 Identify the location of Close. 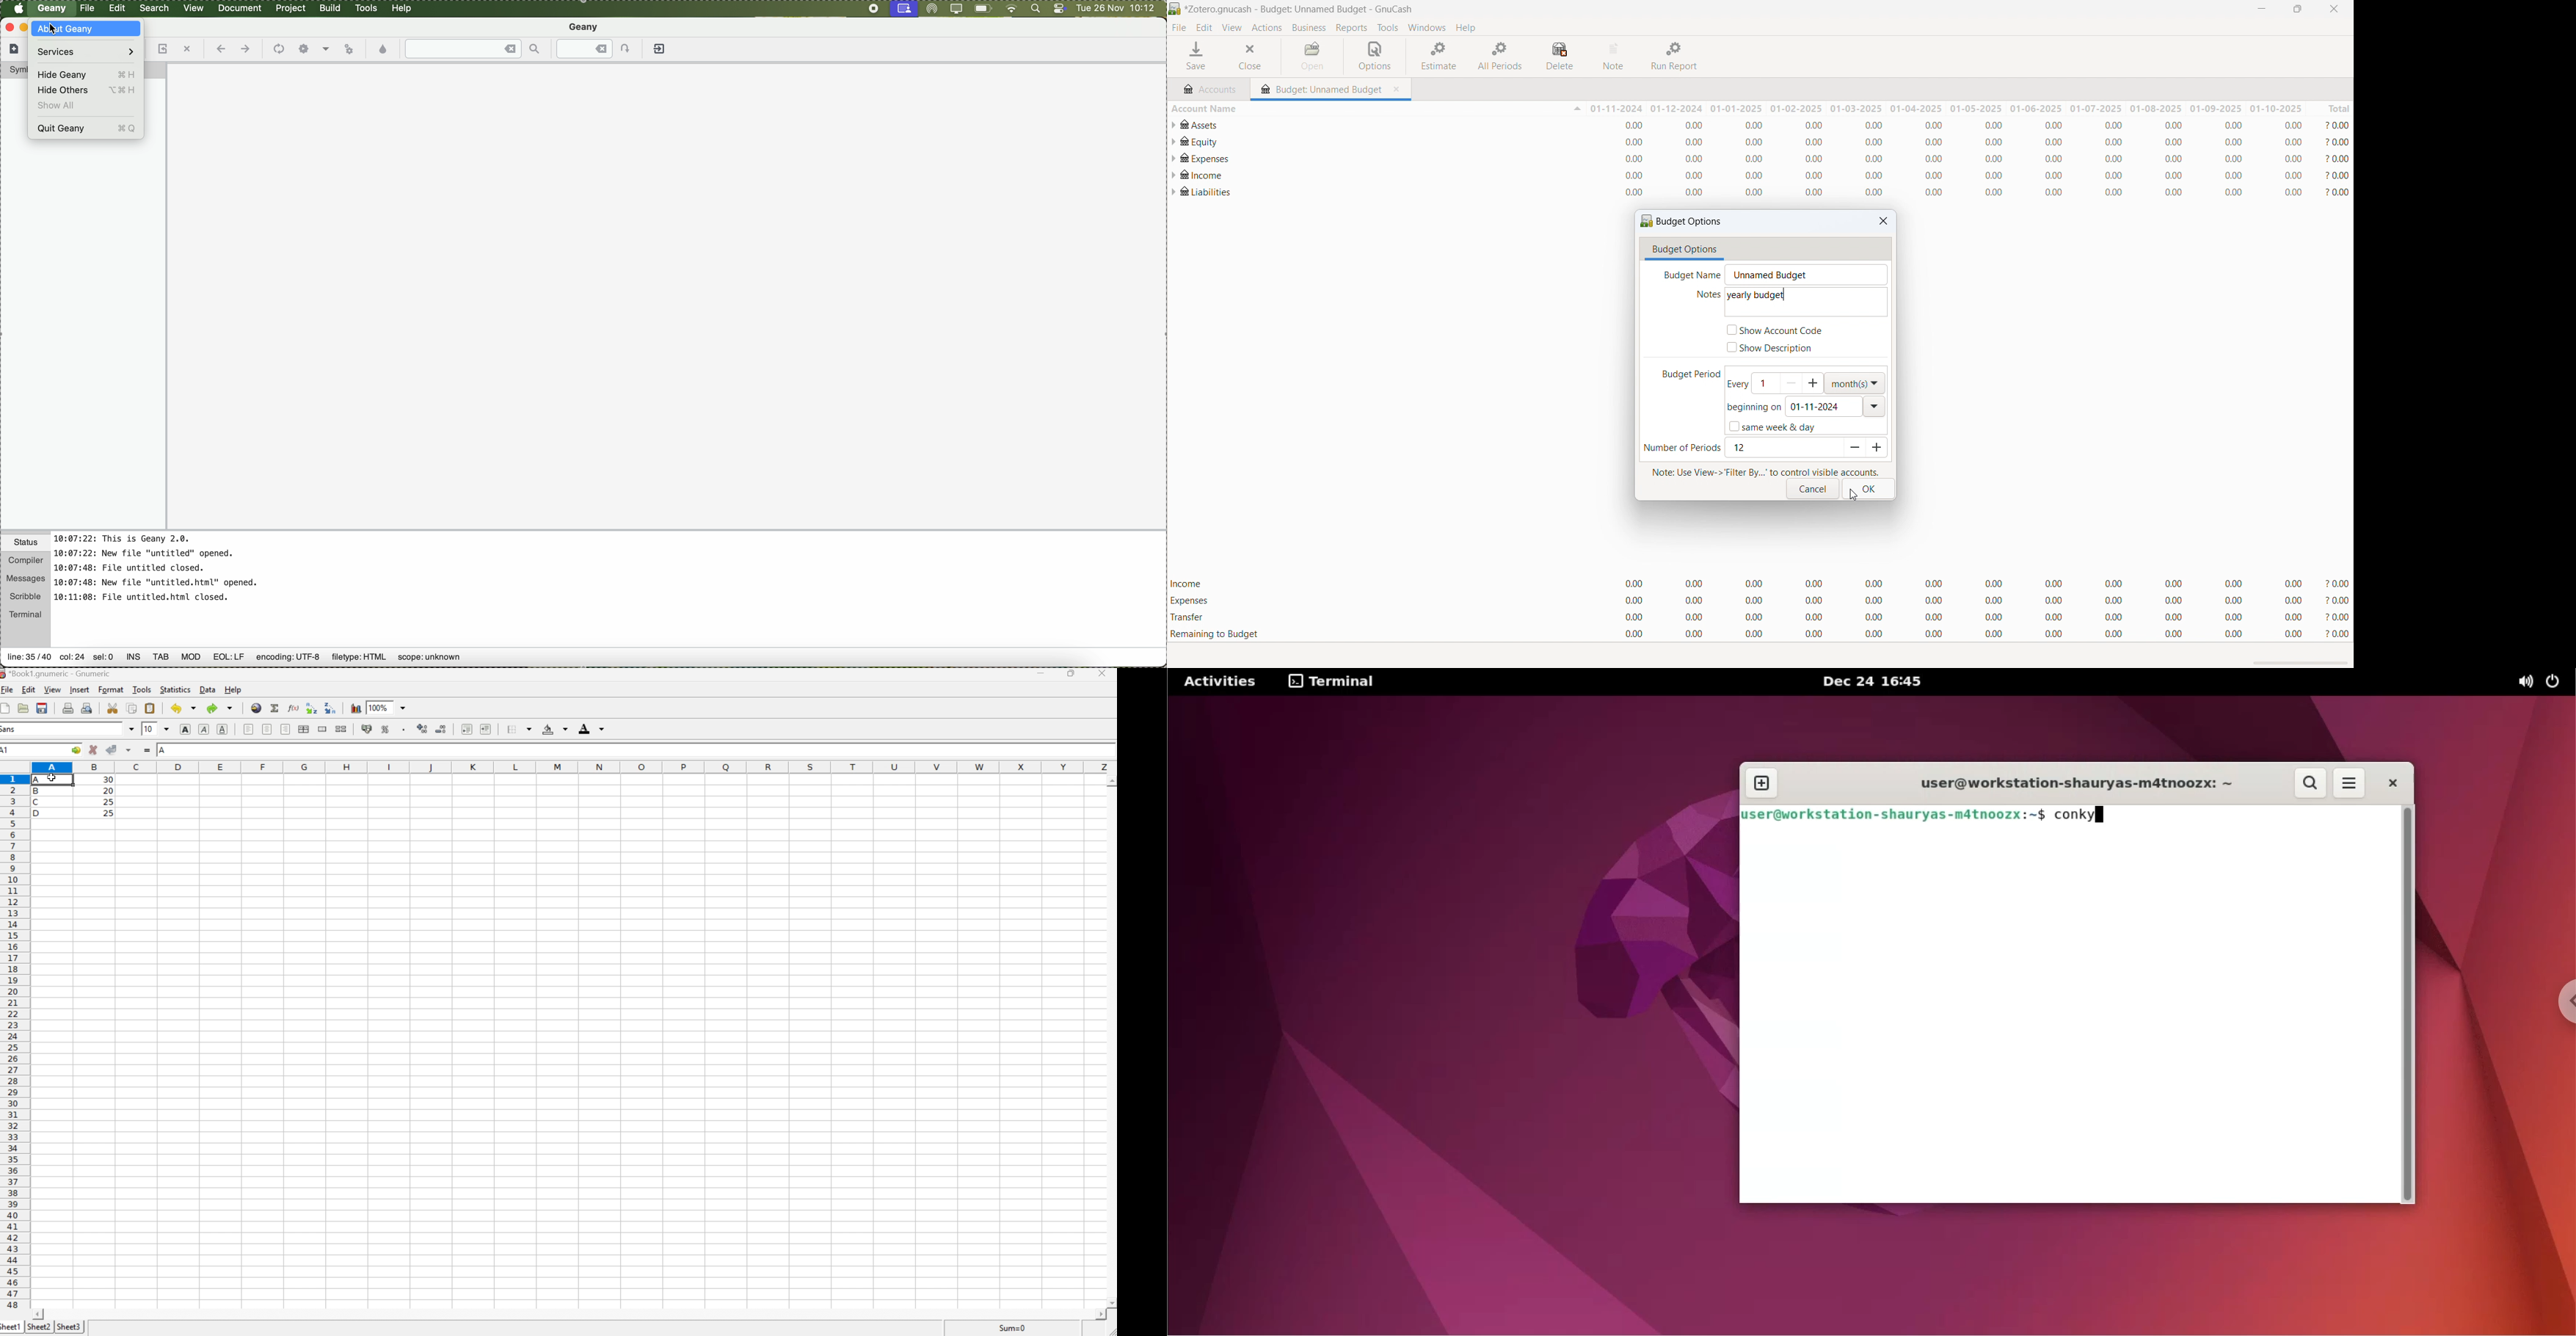
(1103, 674).